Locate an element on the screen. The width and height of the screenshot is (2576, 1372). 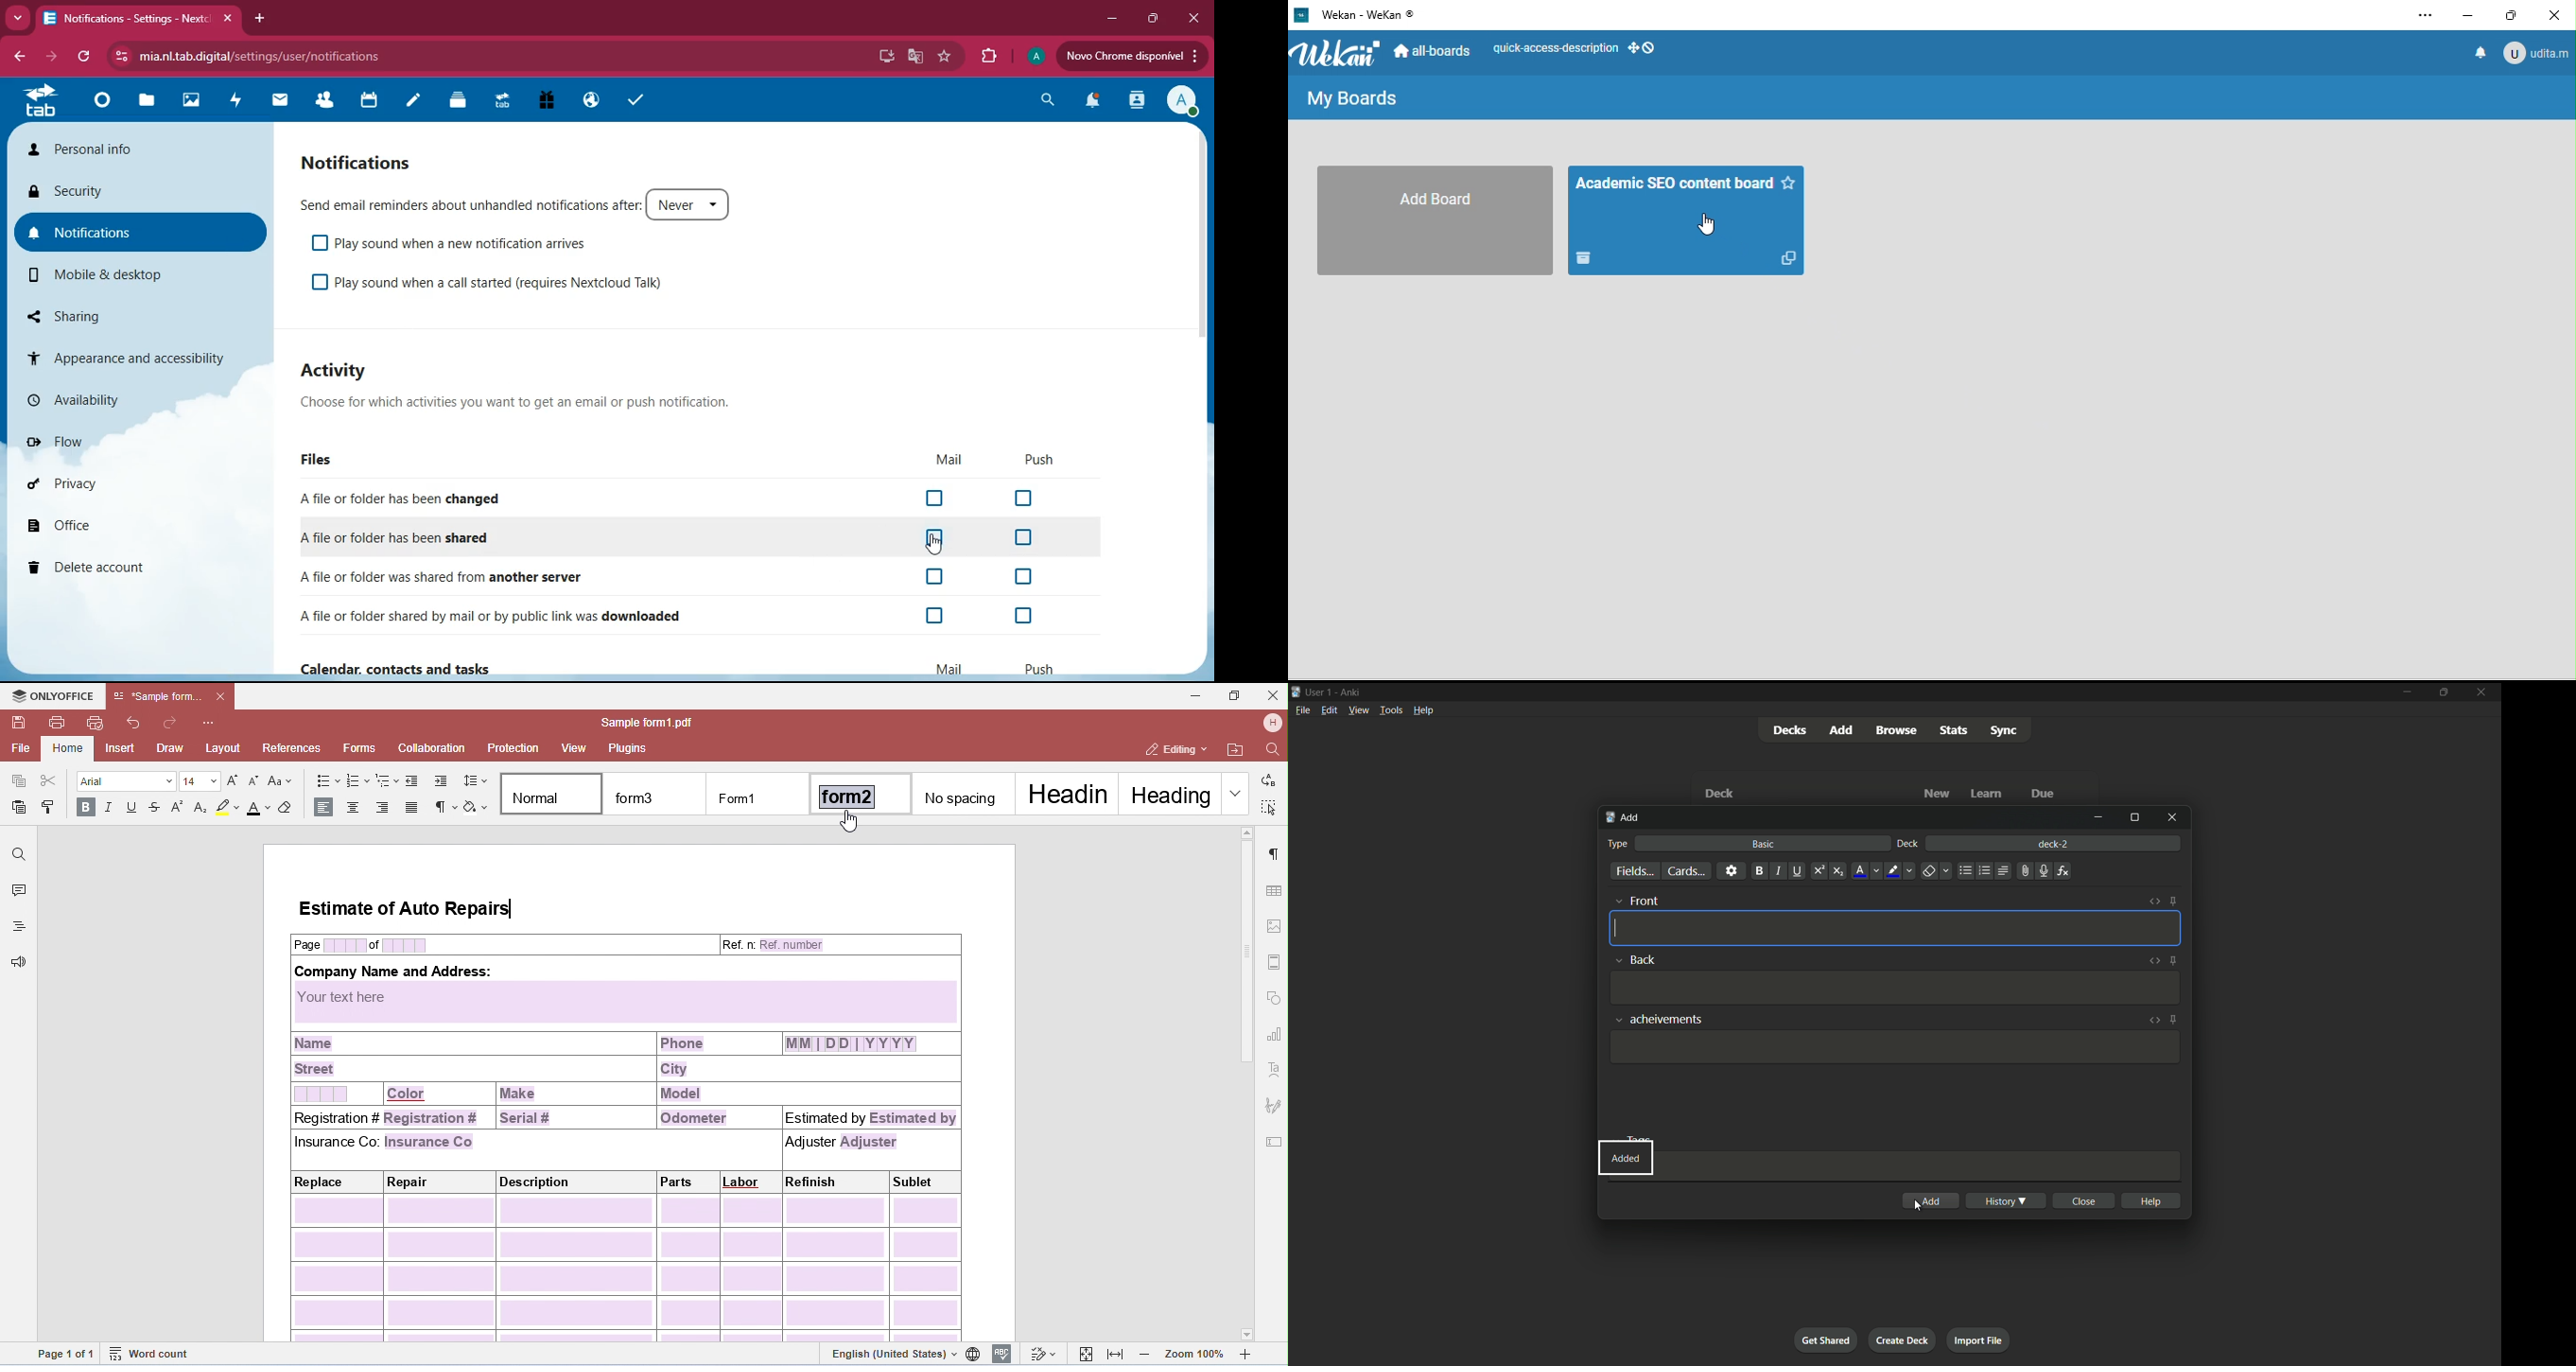
add board is located at coordinates (1437, 220).